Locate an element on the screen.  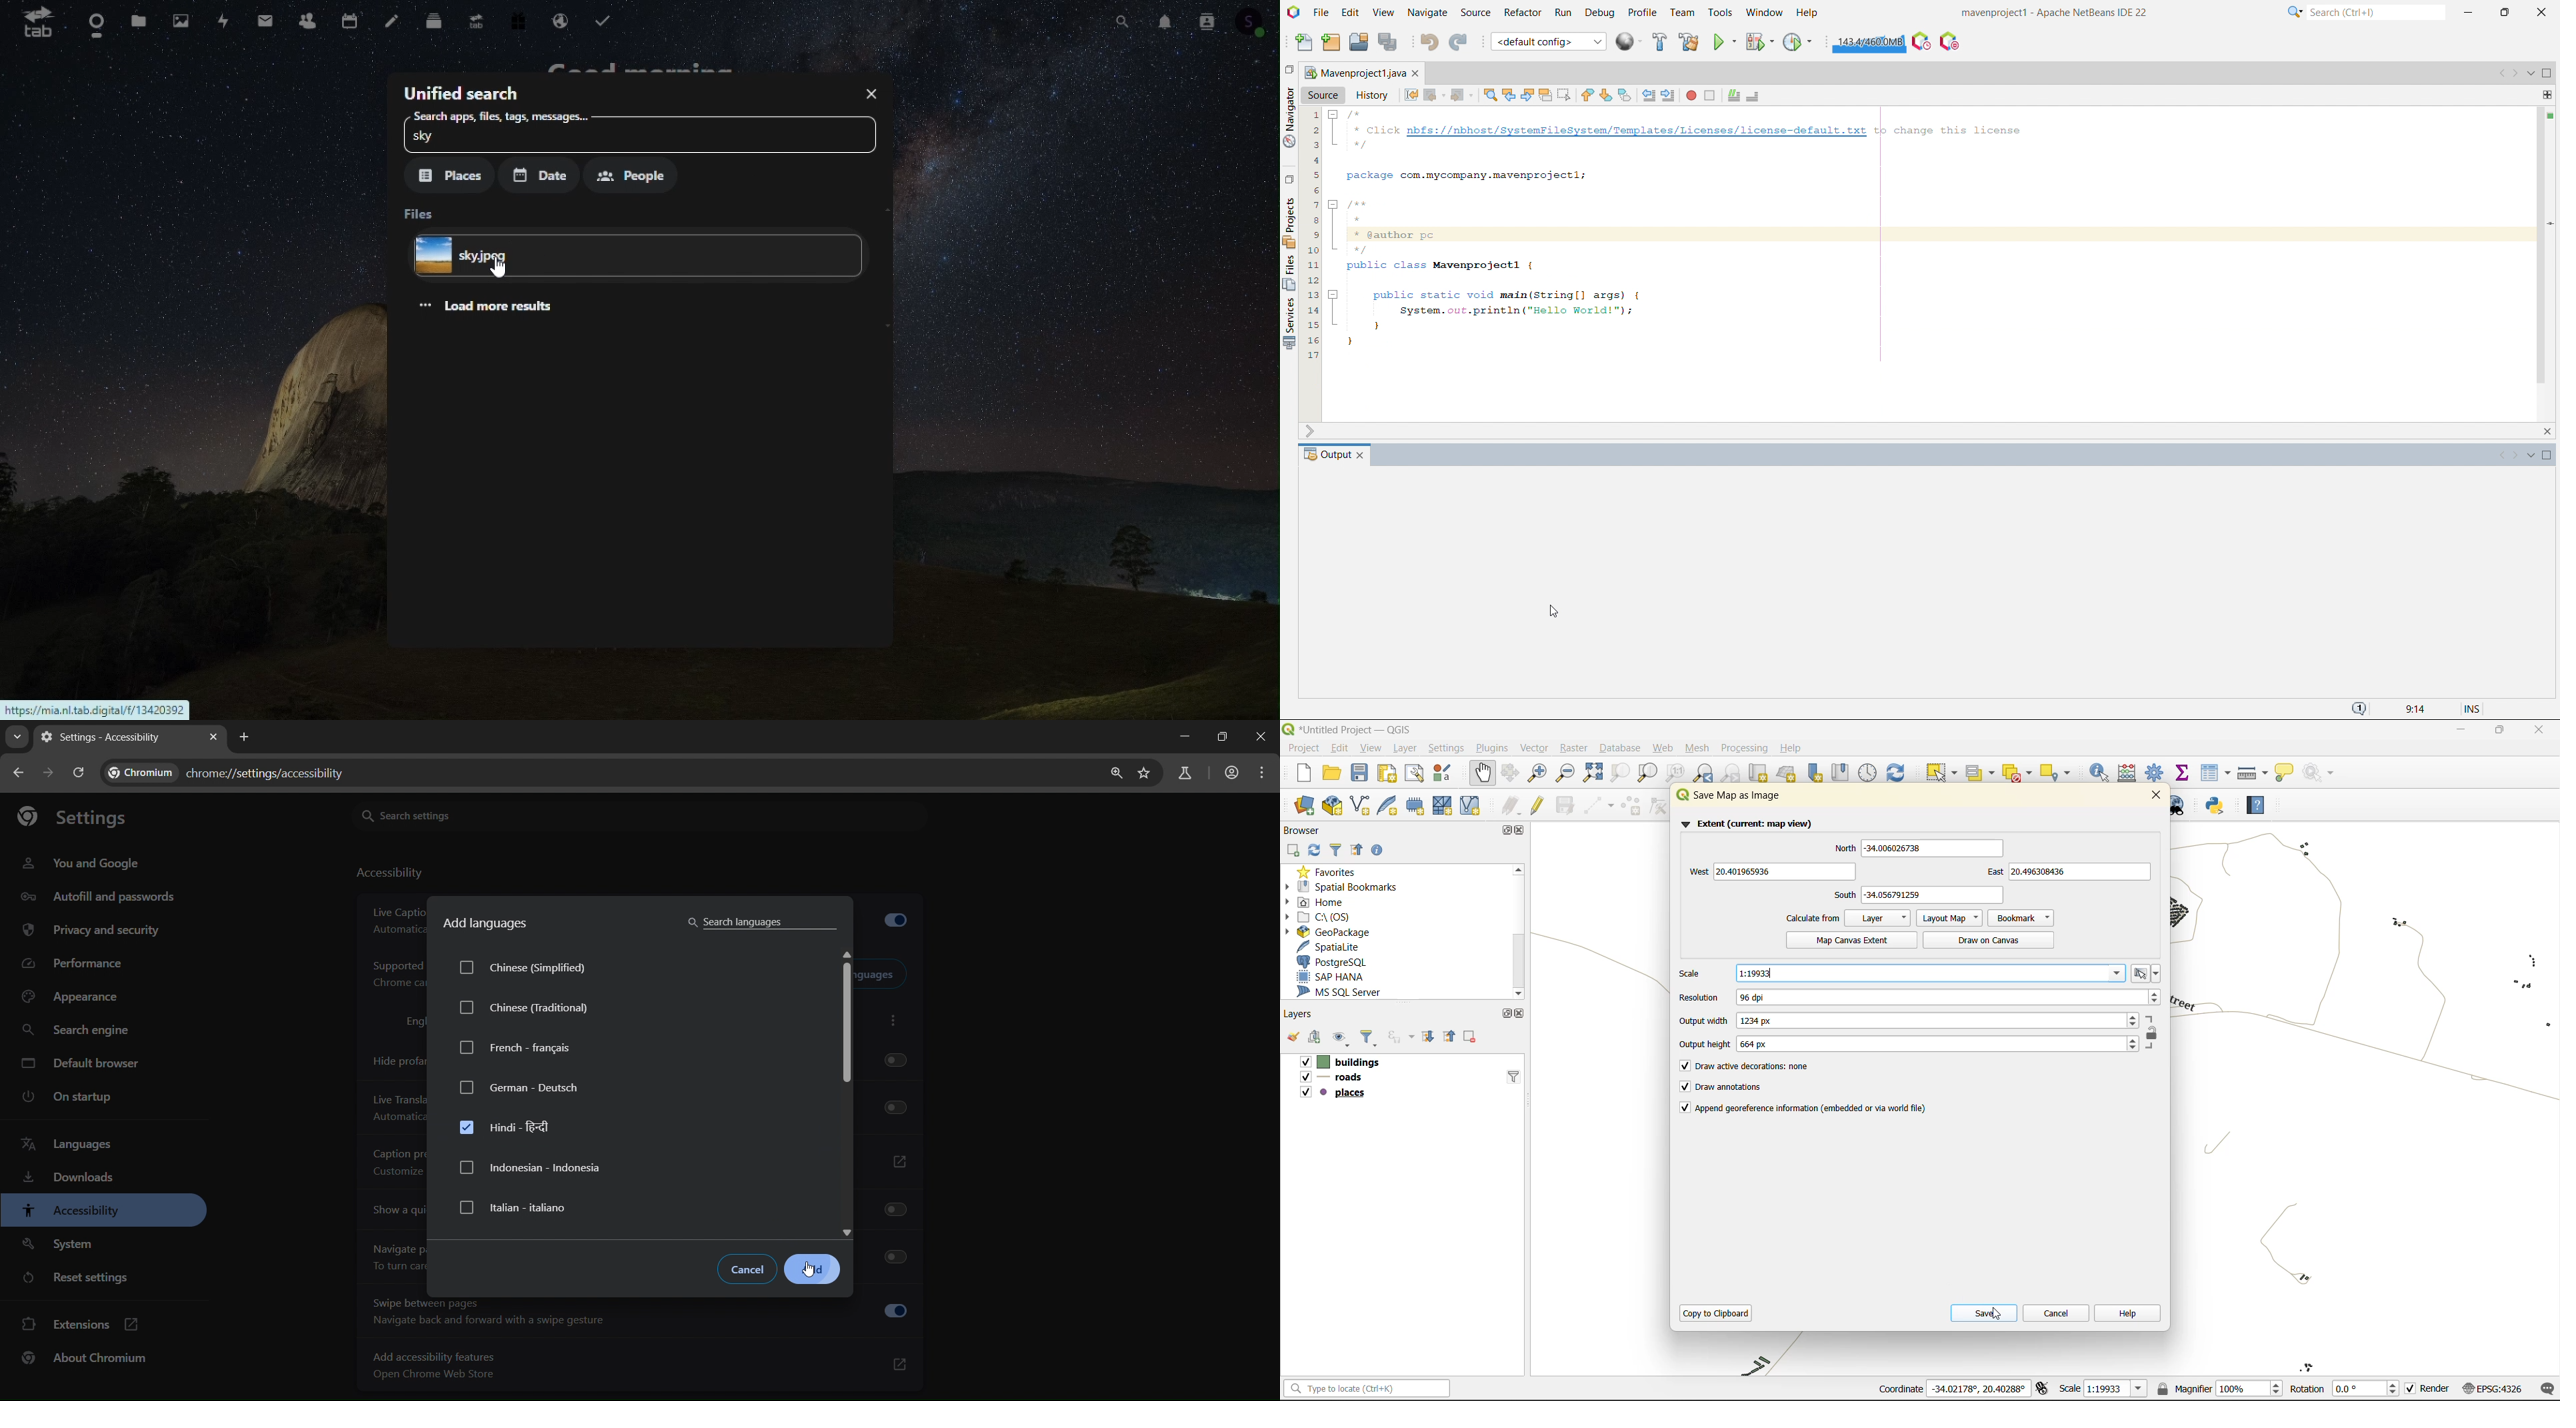
Close is located at coordinates (870, 91).